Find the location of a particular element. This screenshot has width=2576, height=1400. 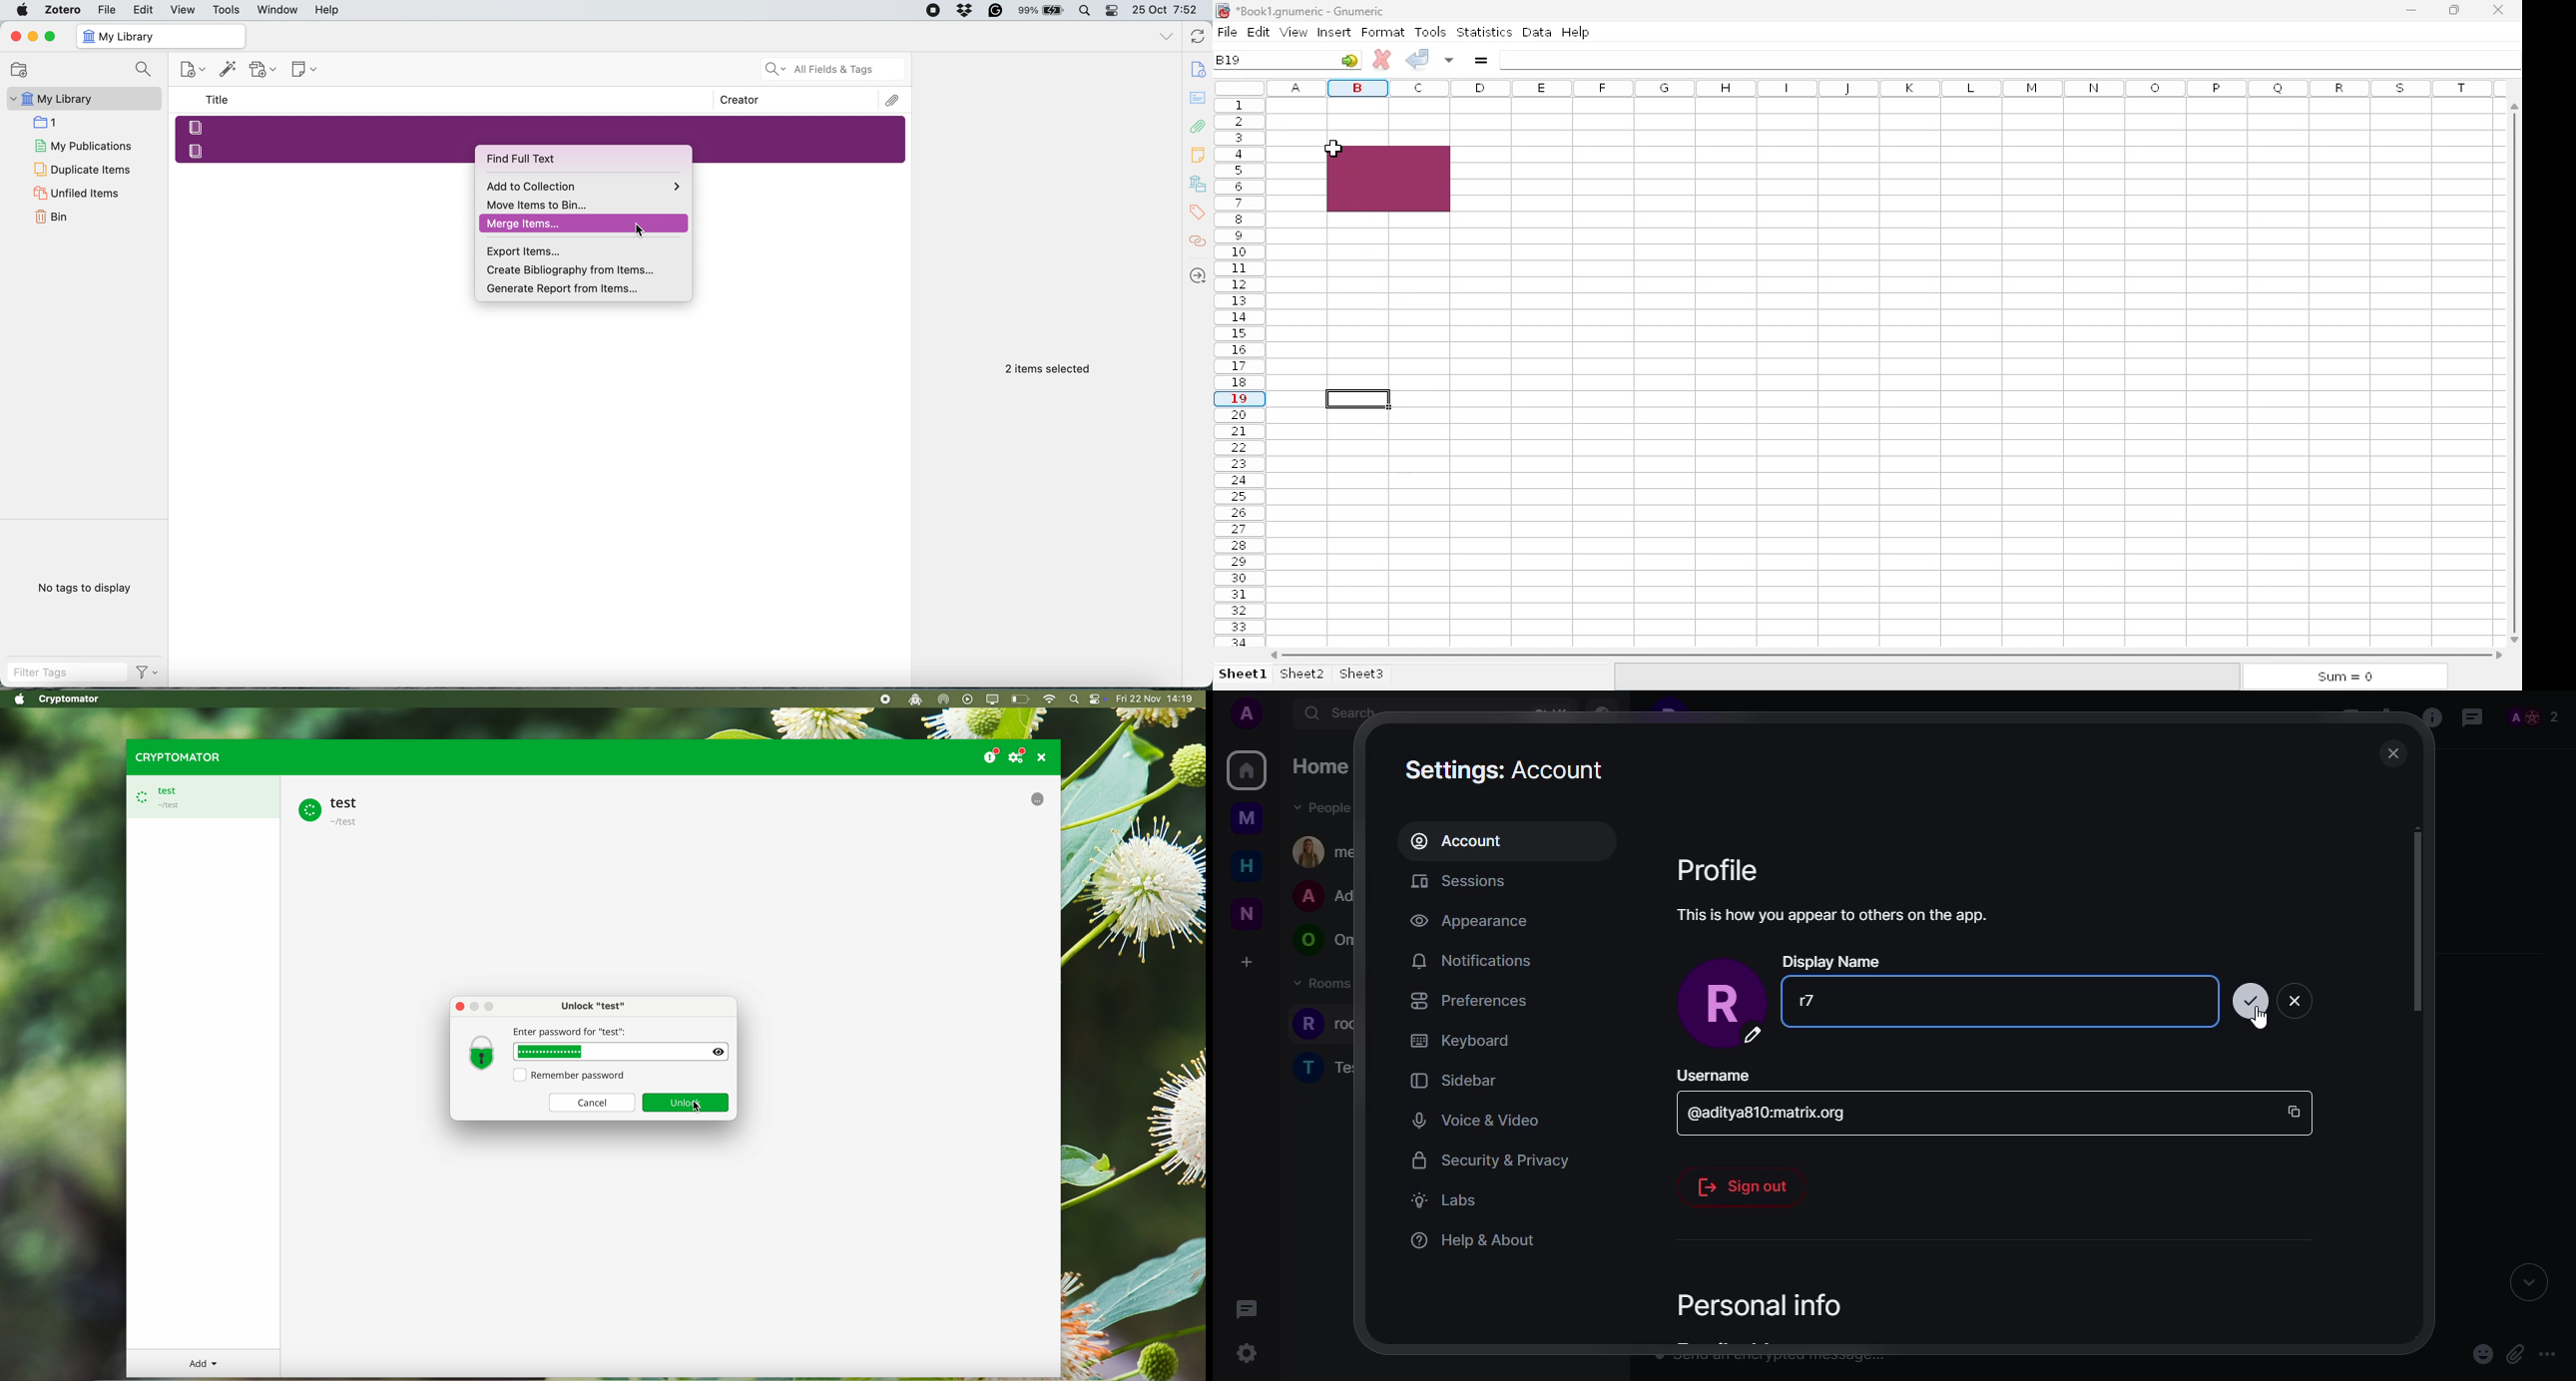

settings: account is located at coordinates (1509, 767).